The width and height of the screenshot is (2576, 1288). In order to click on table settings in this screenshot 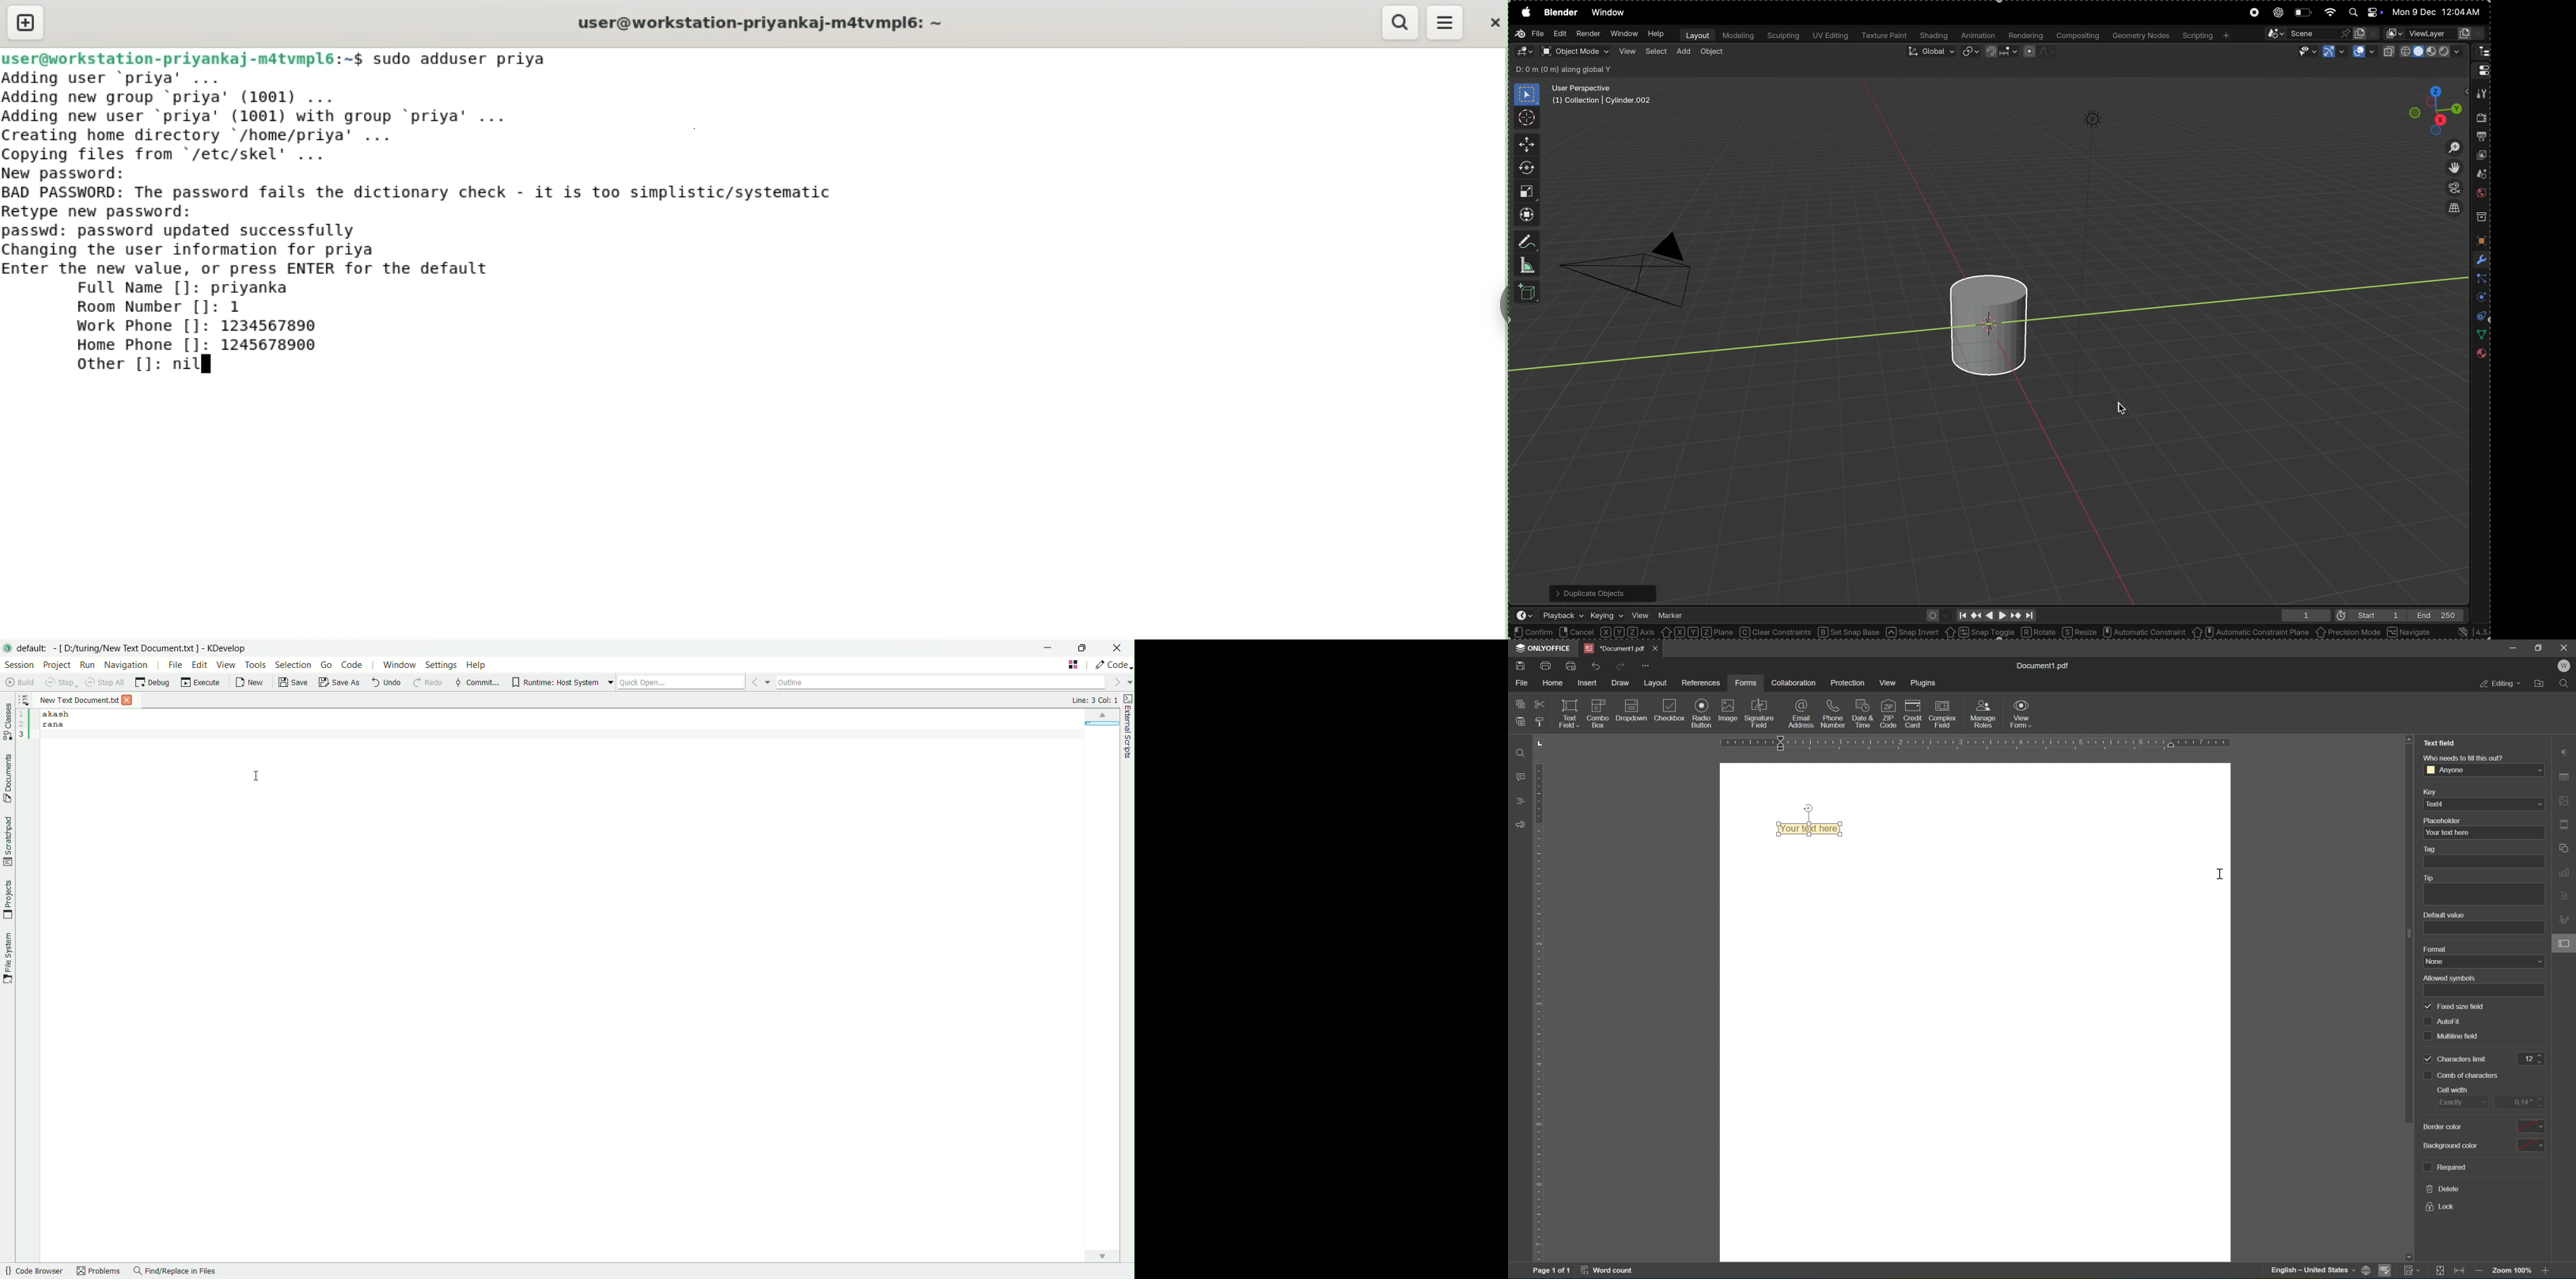, I will do `click(2564, 778)`.